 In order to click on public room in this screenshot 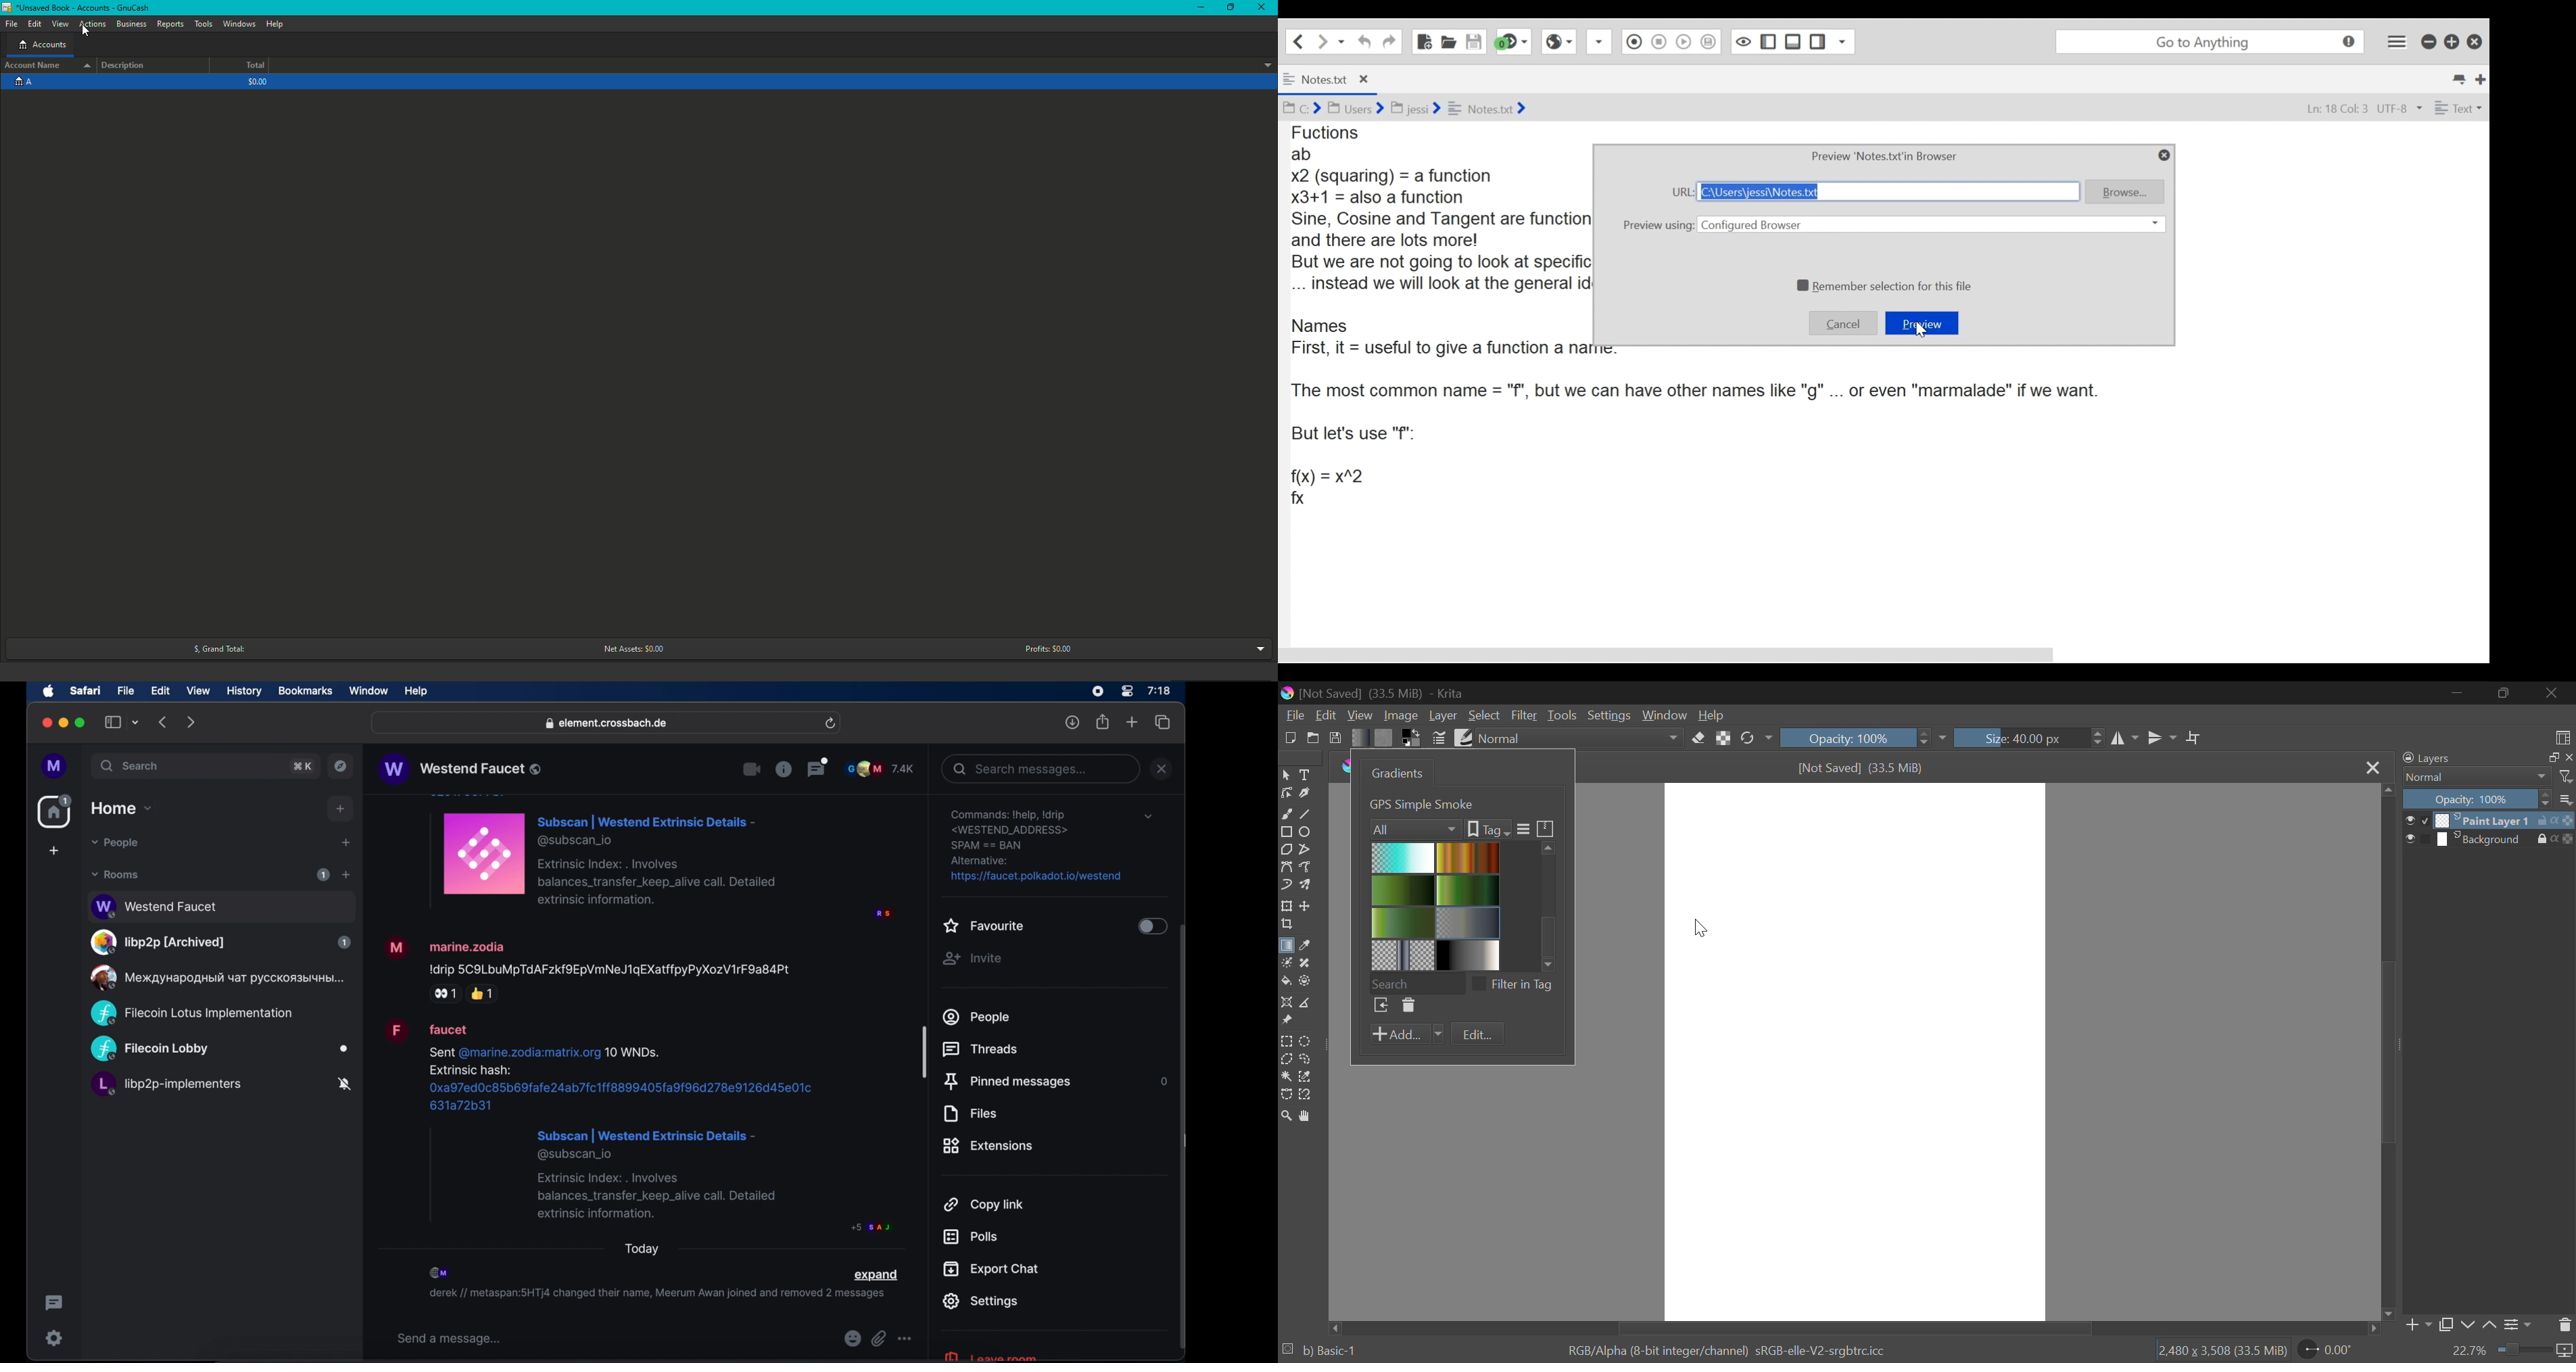, I will do `click(220, 942)`.